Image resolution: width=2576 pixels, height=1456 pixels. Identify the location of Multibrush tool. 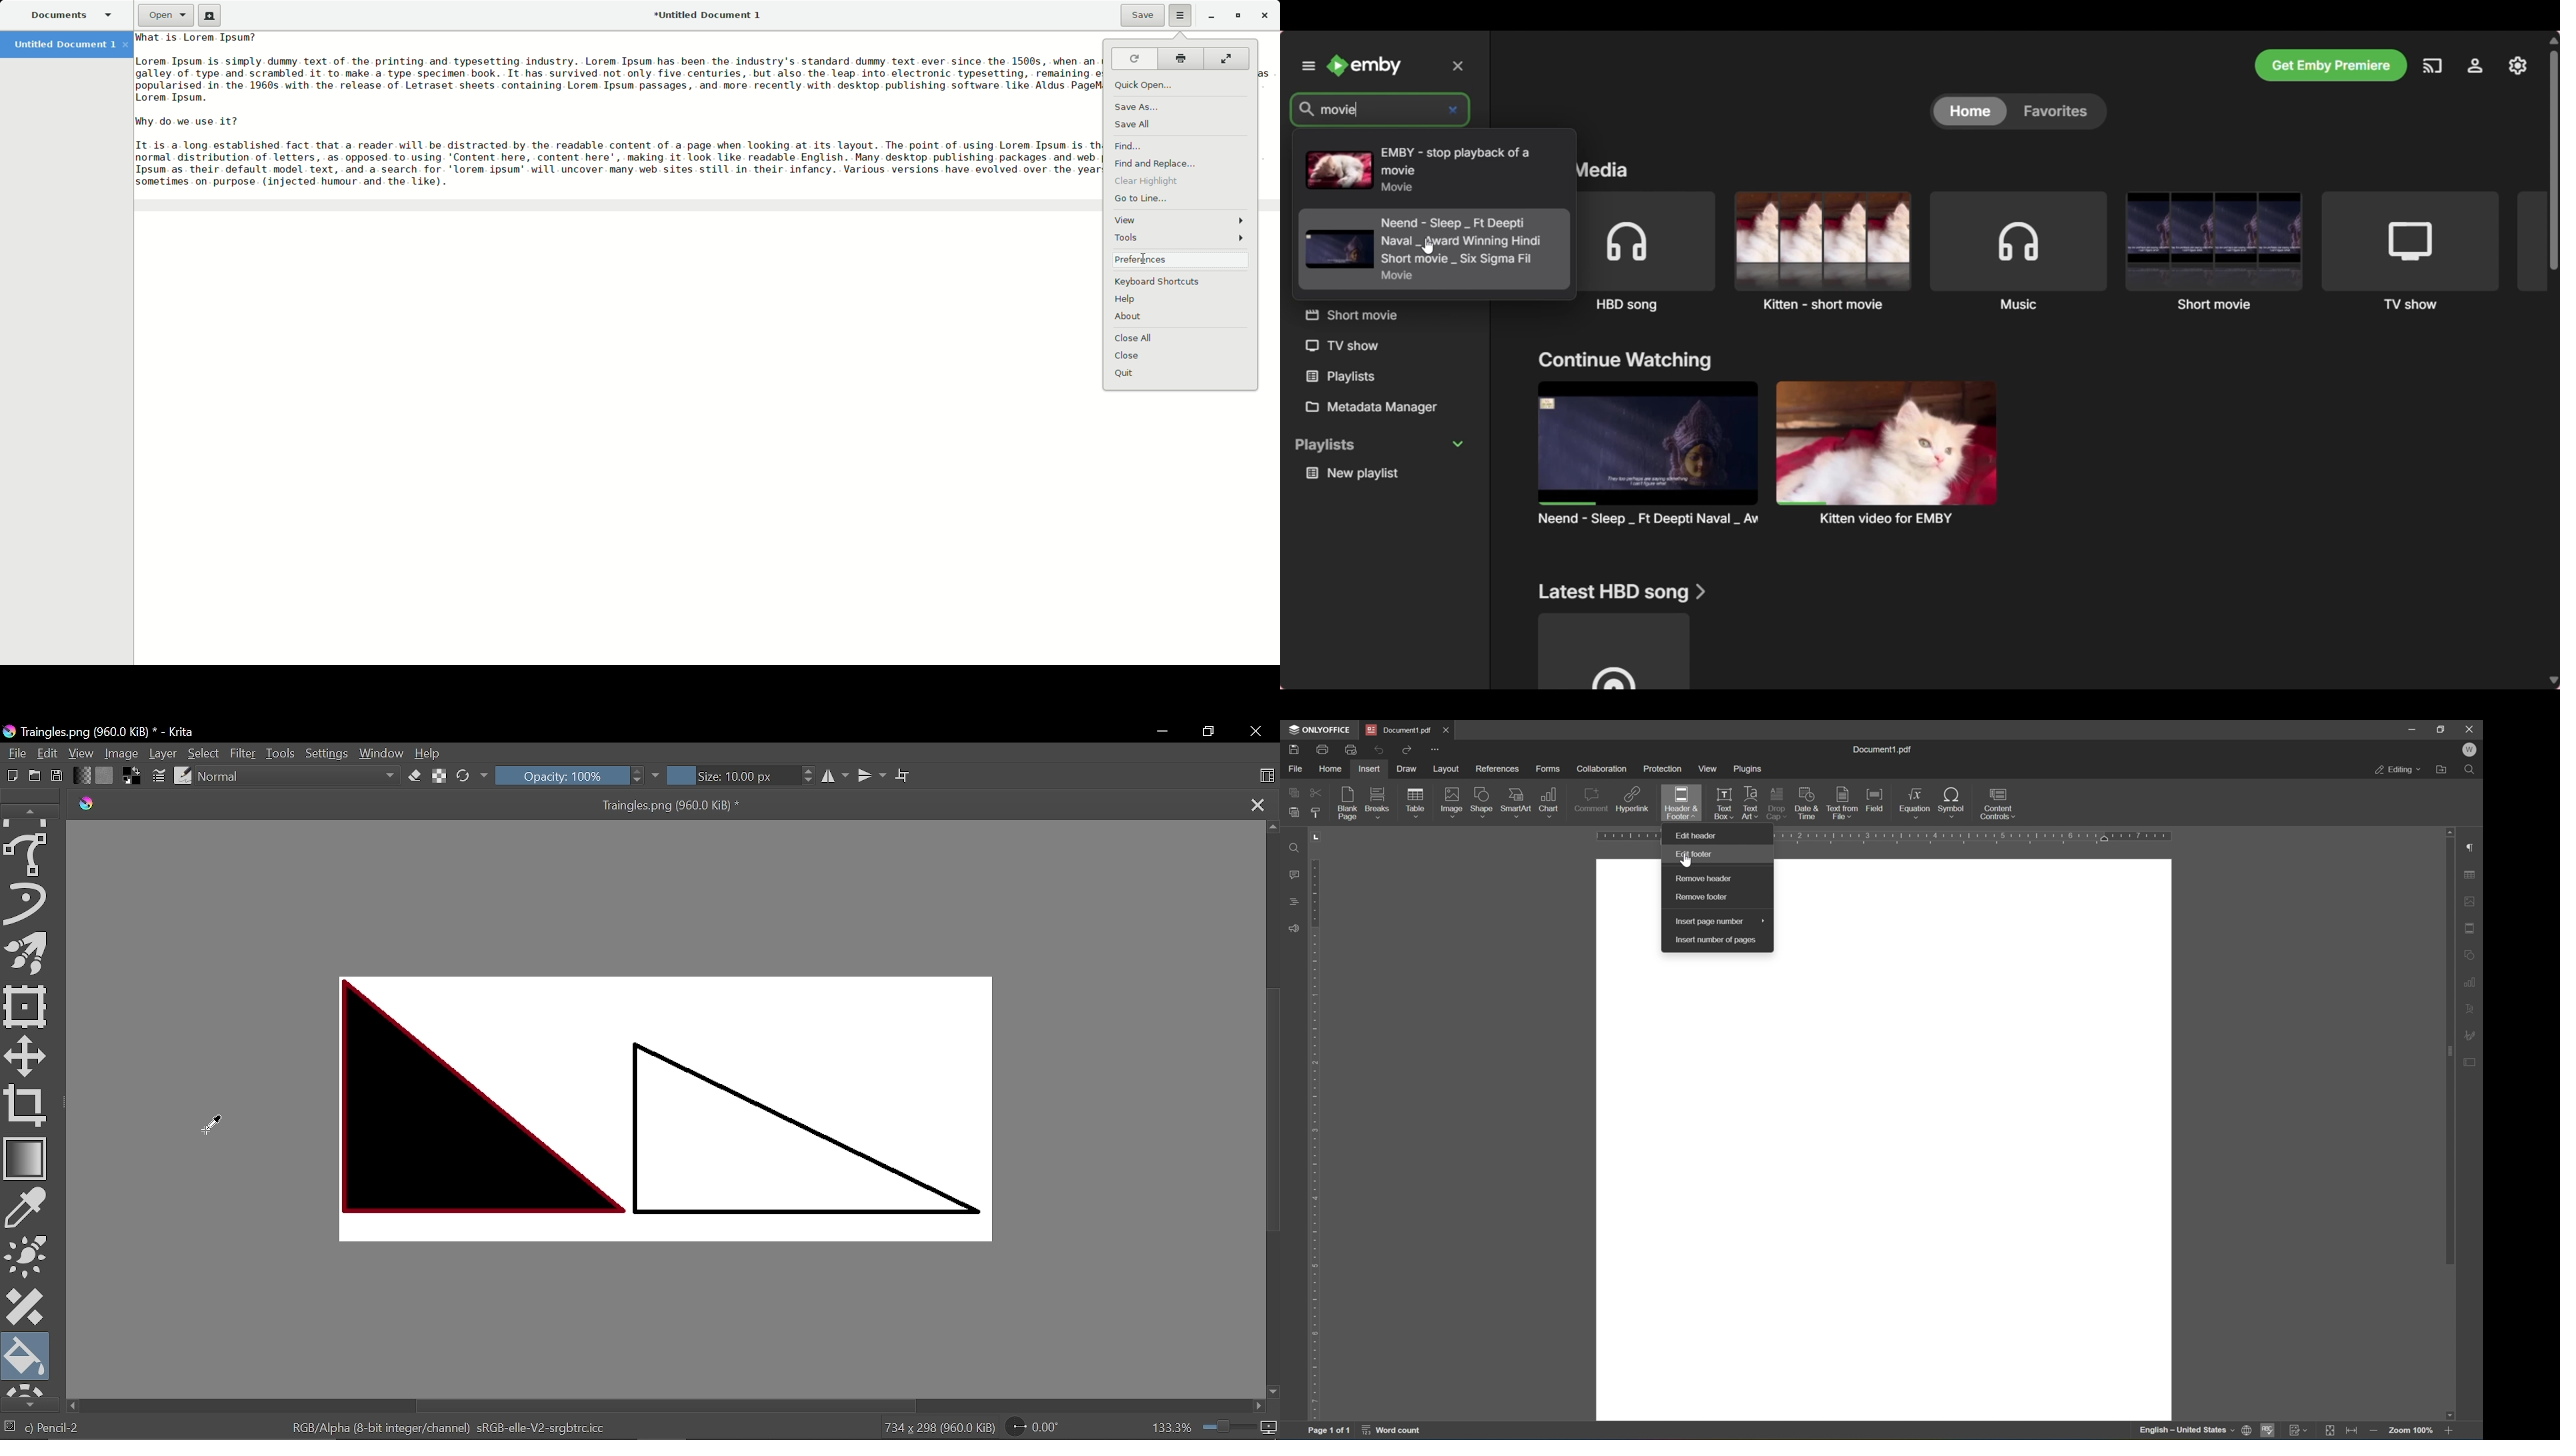
(29, 953).